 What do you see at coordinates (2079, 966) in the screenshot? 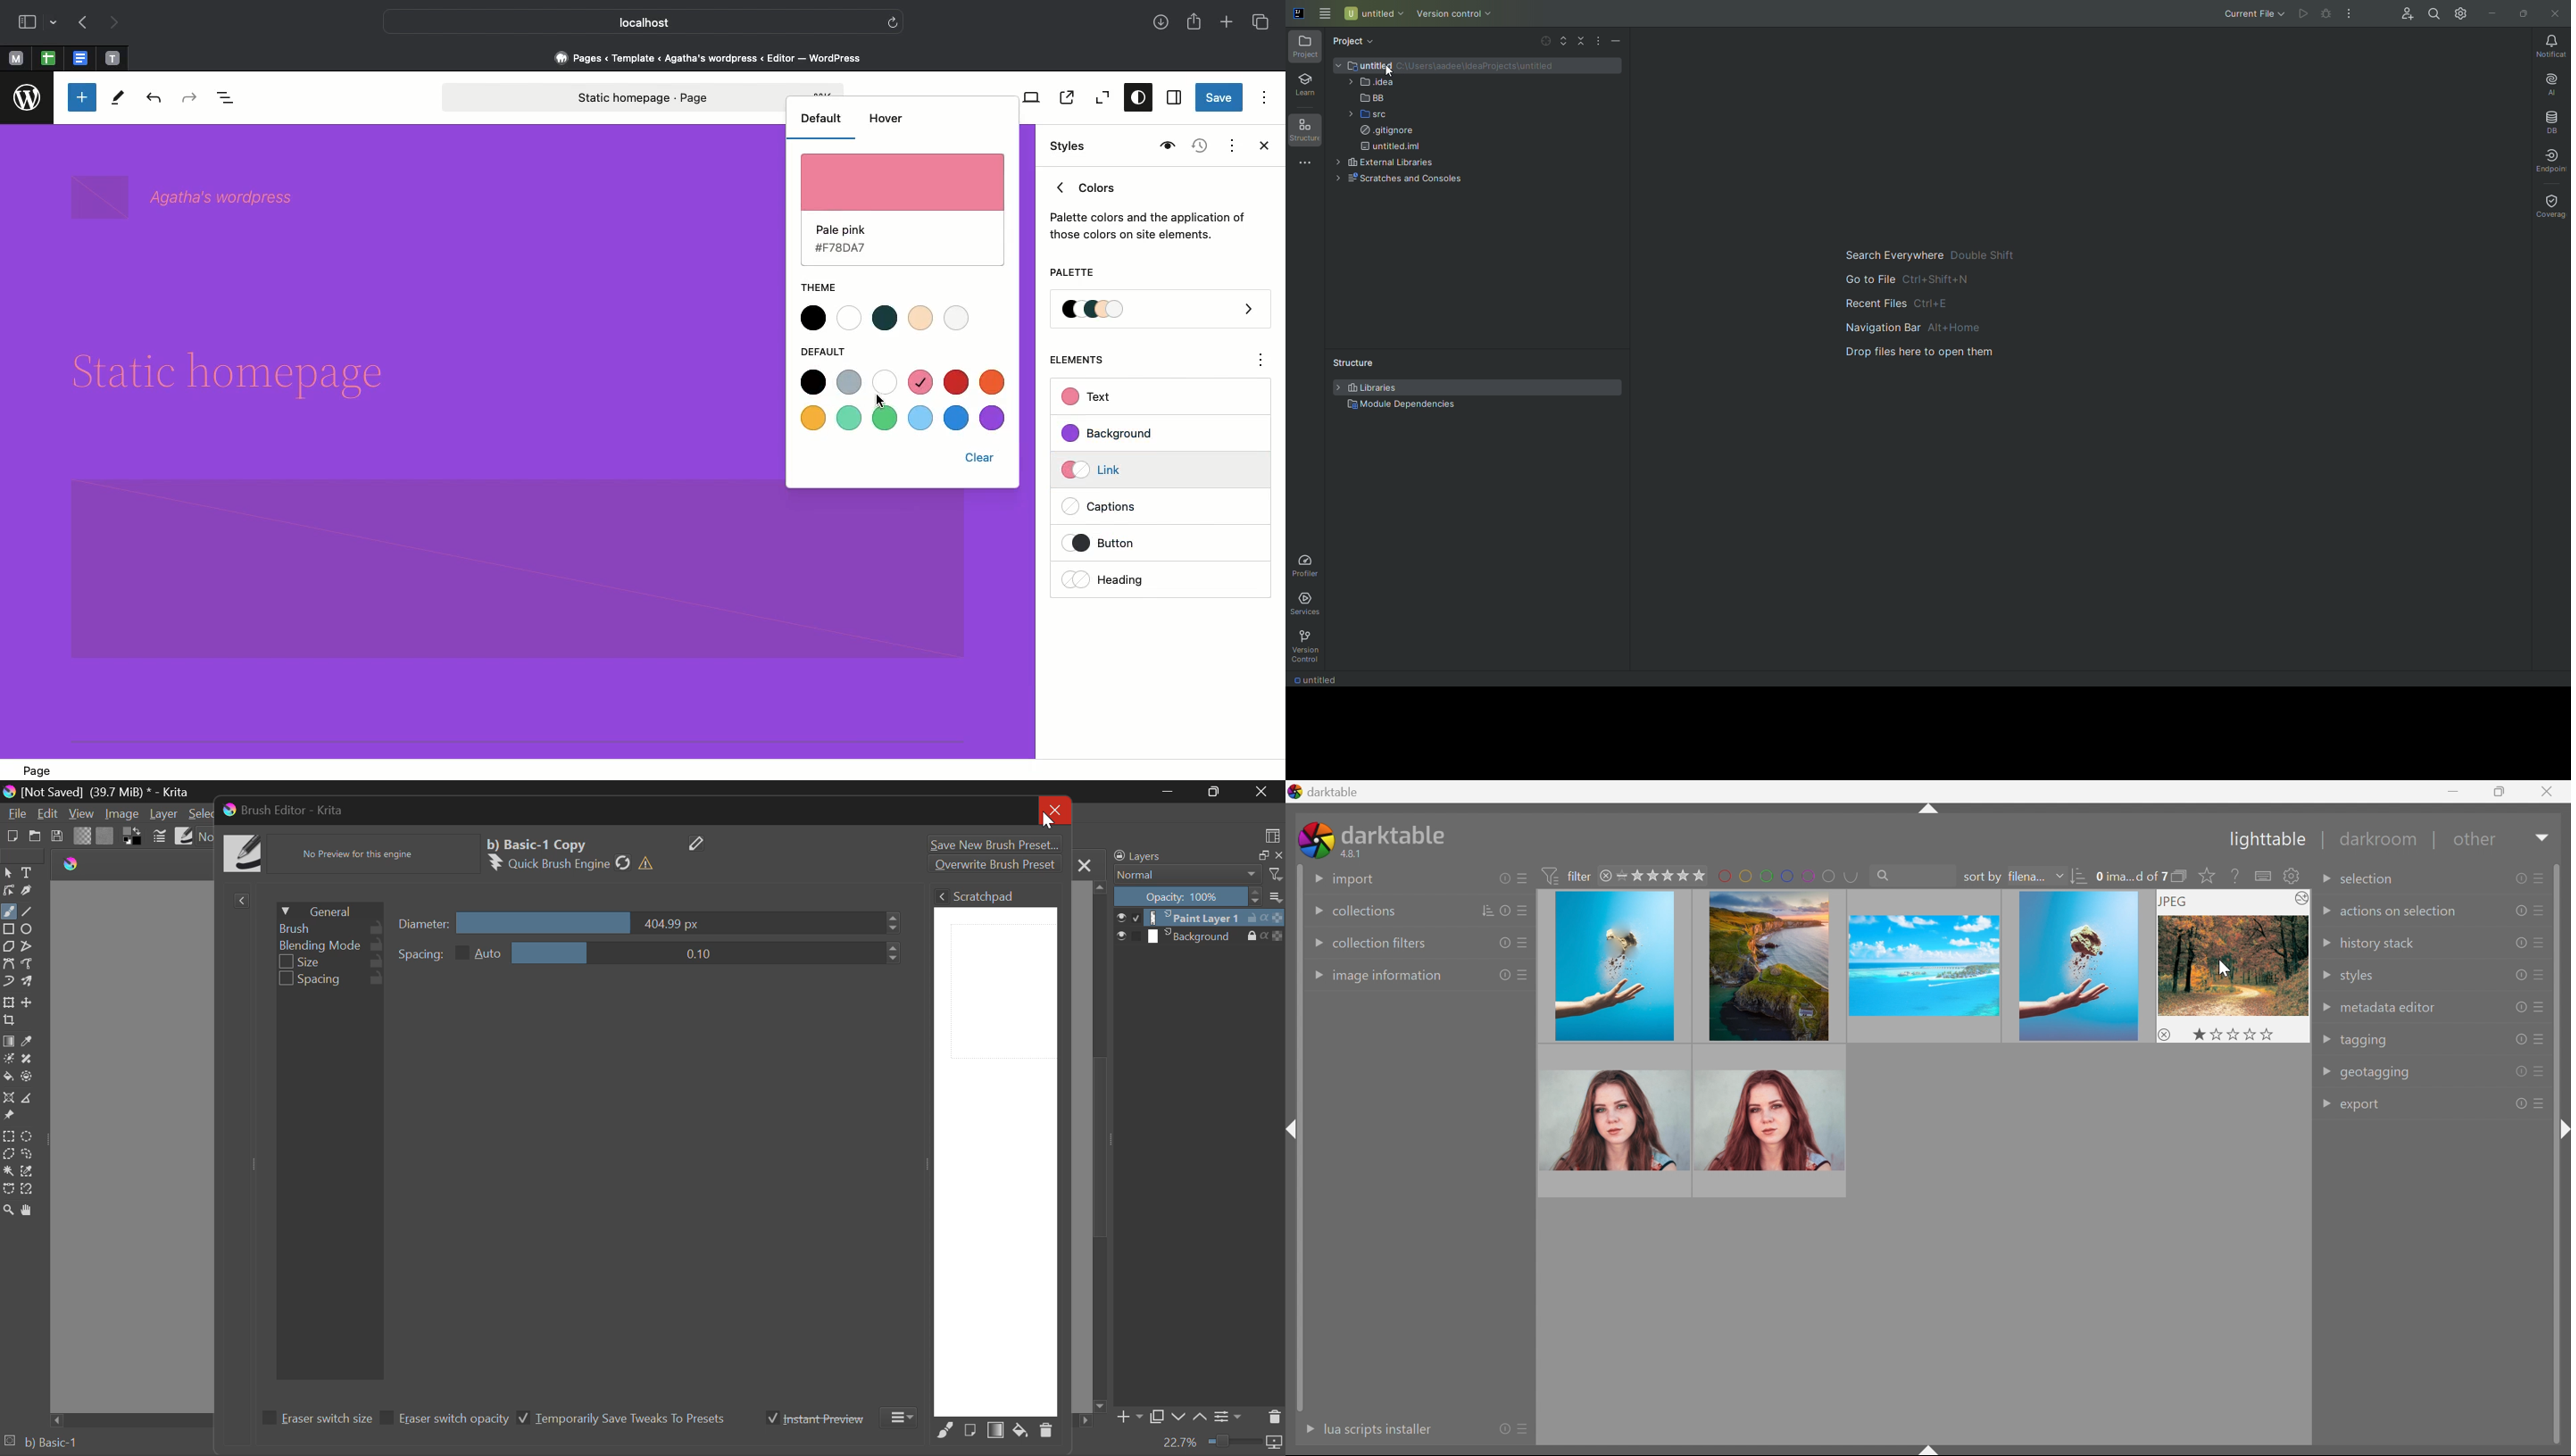
I see `image` at bounding box center [2079, 966].